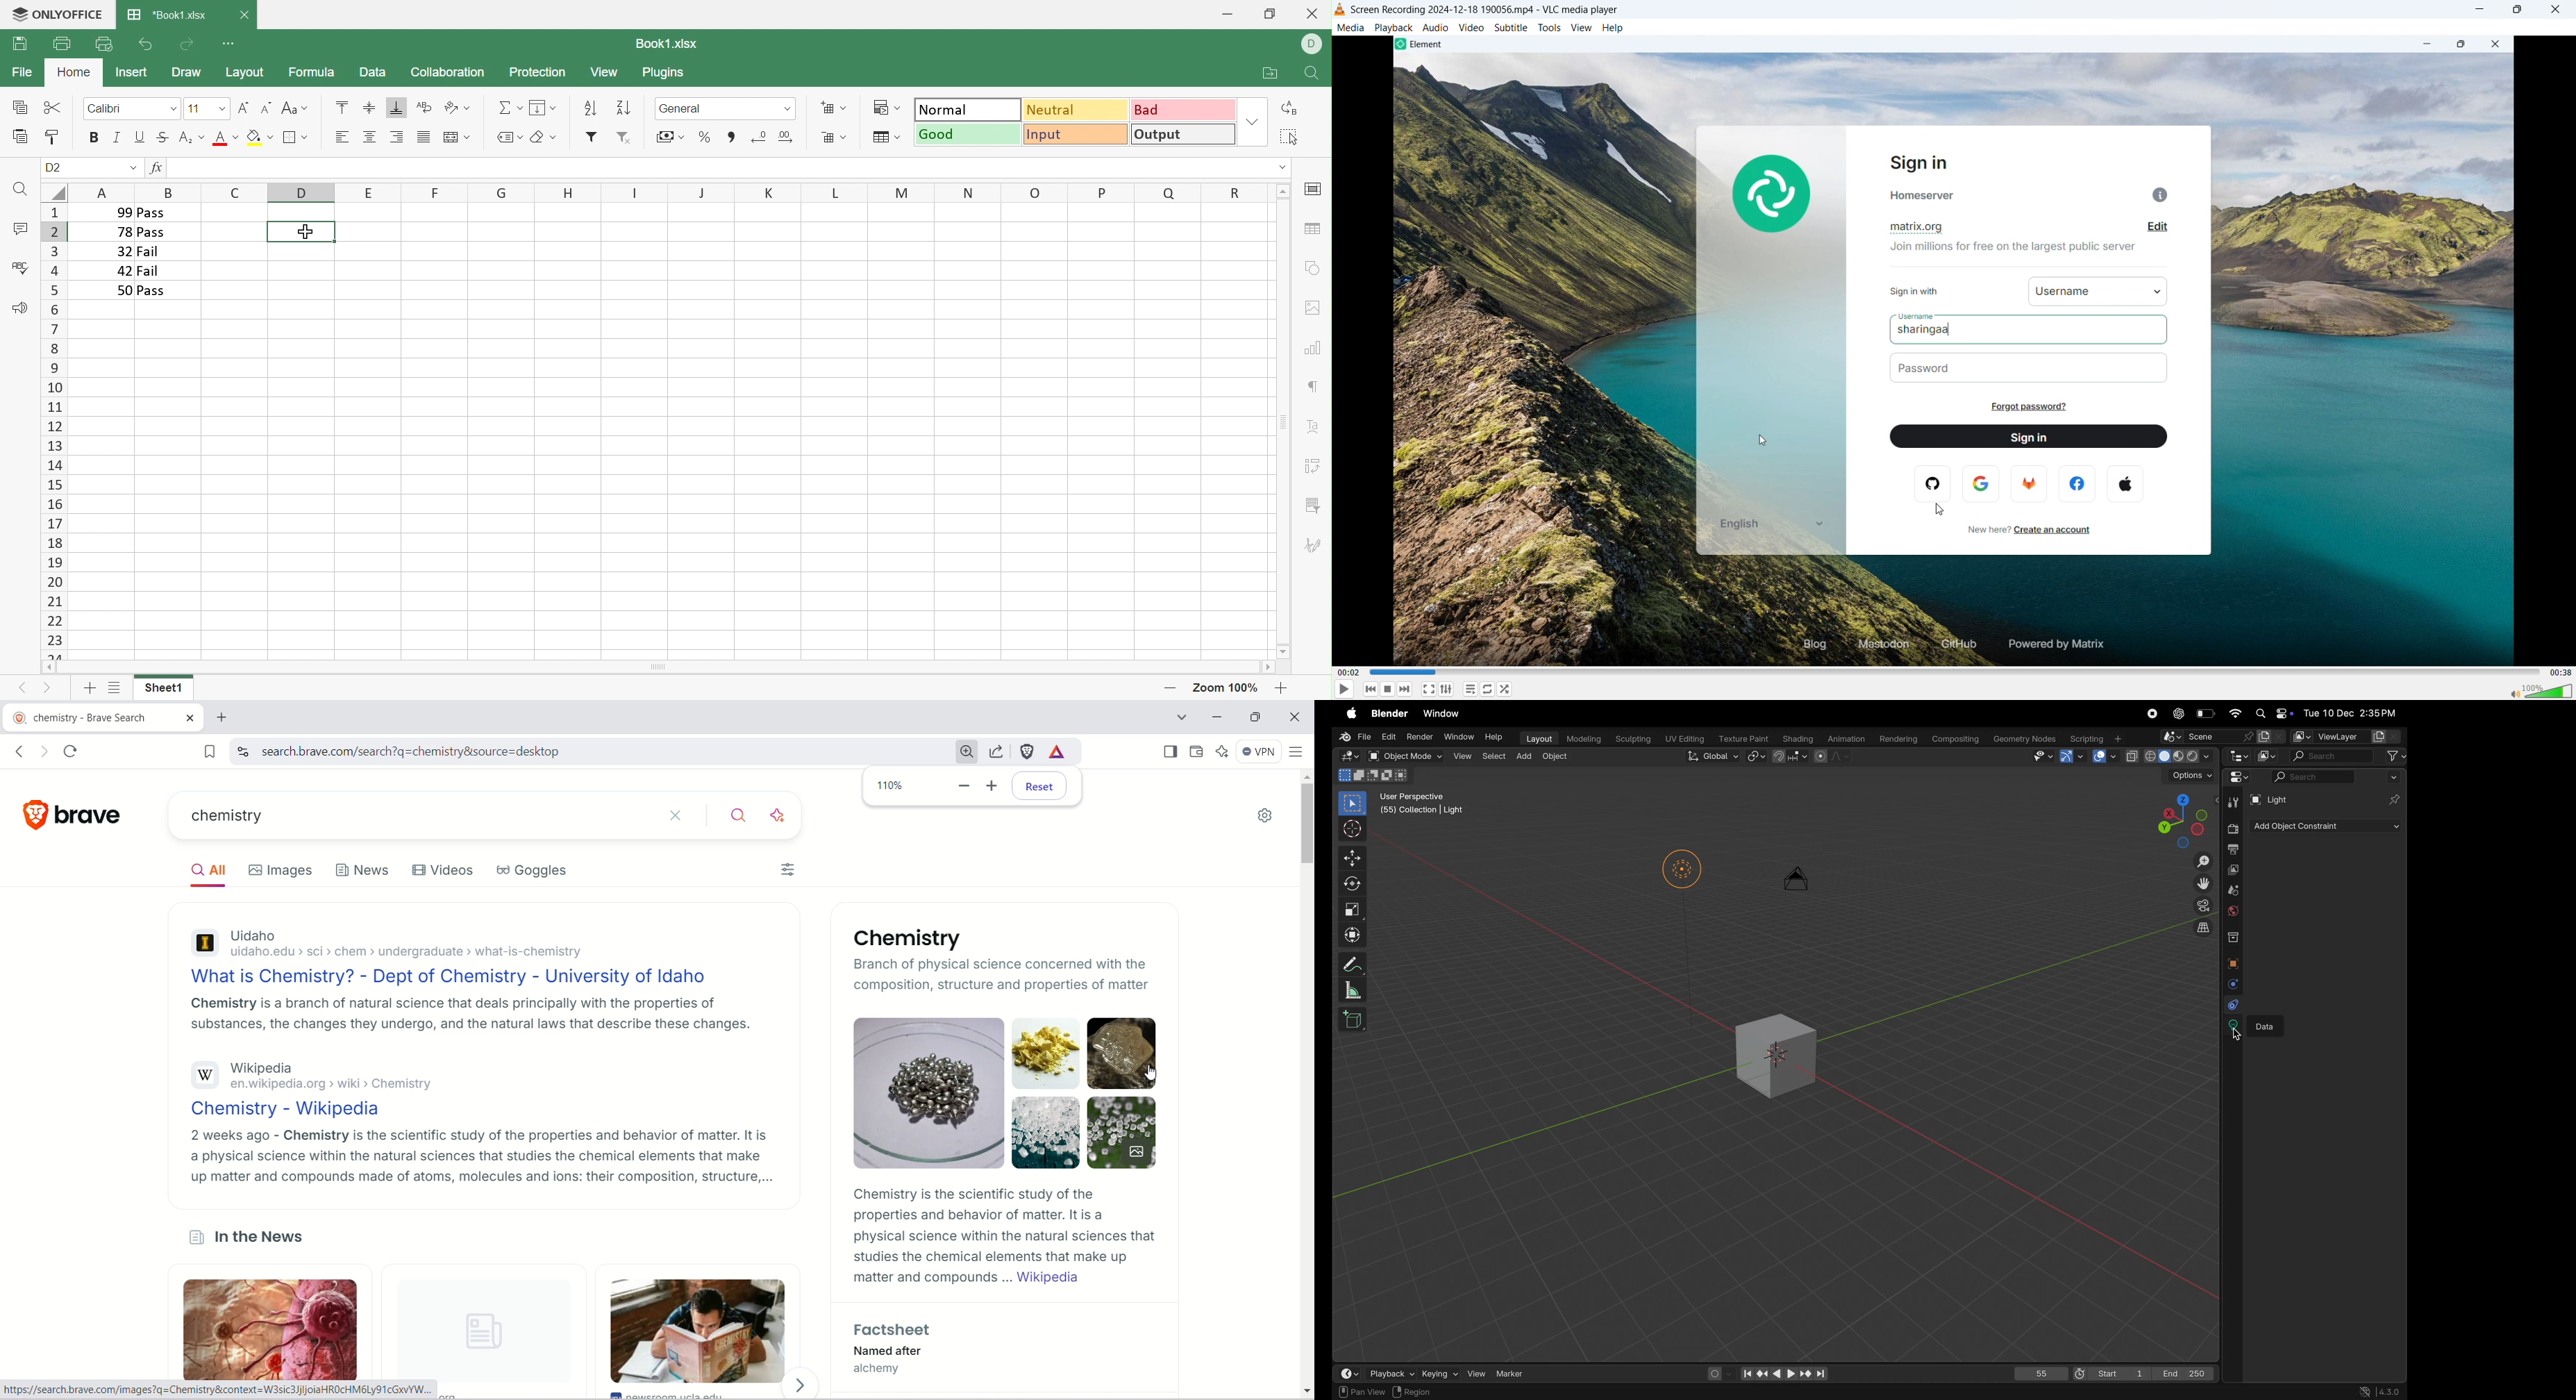  What do you see at coordinates (475, 1015) in the screenshot?
I see `Chemistry is a branch of natural science that deals principally with the properties of
substances, the changes they undergo, and the natural laws that describe these changes.` at bounding box center [475, 1015].